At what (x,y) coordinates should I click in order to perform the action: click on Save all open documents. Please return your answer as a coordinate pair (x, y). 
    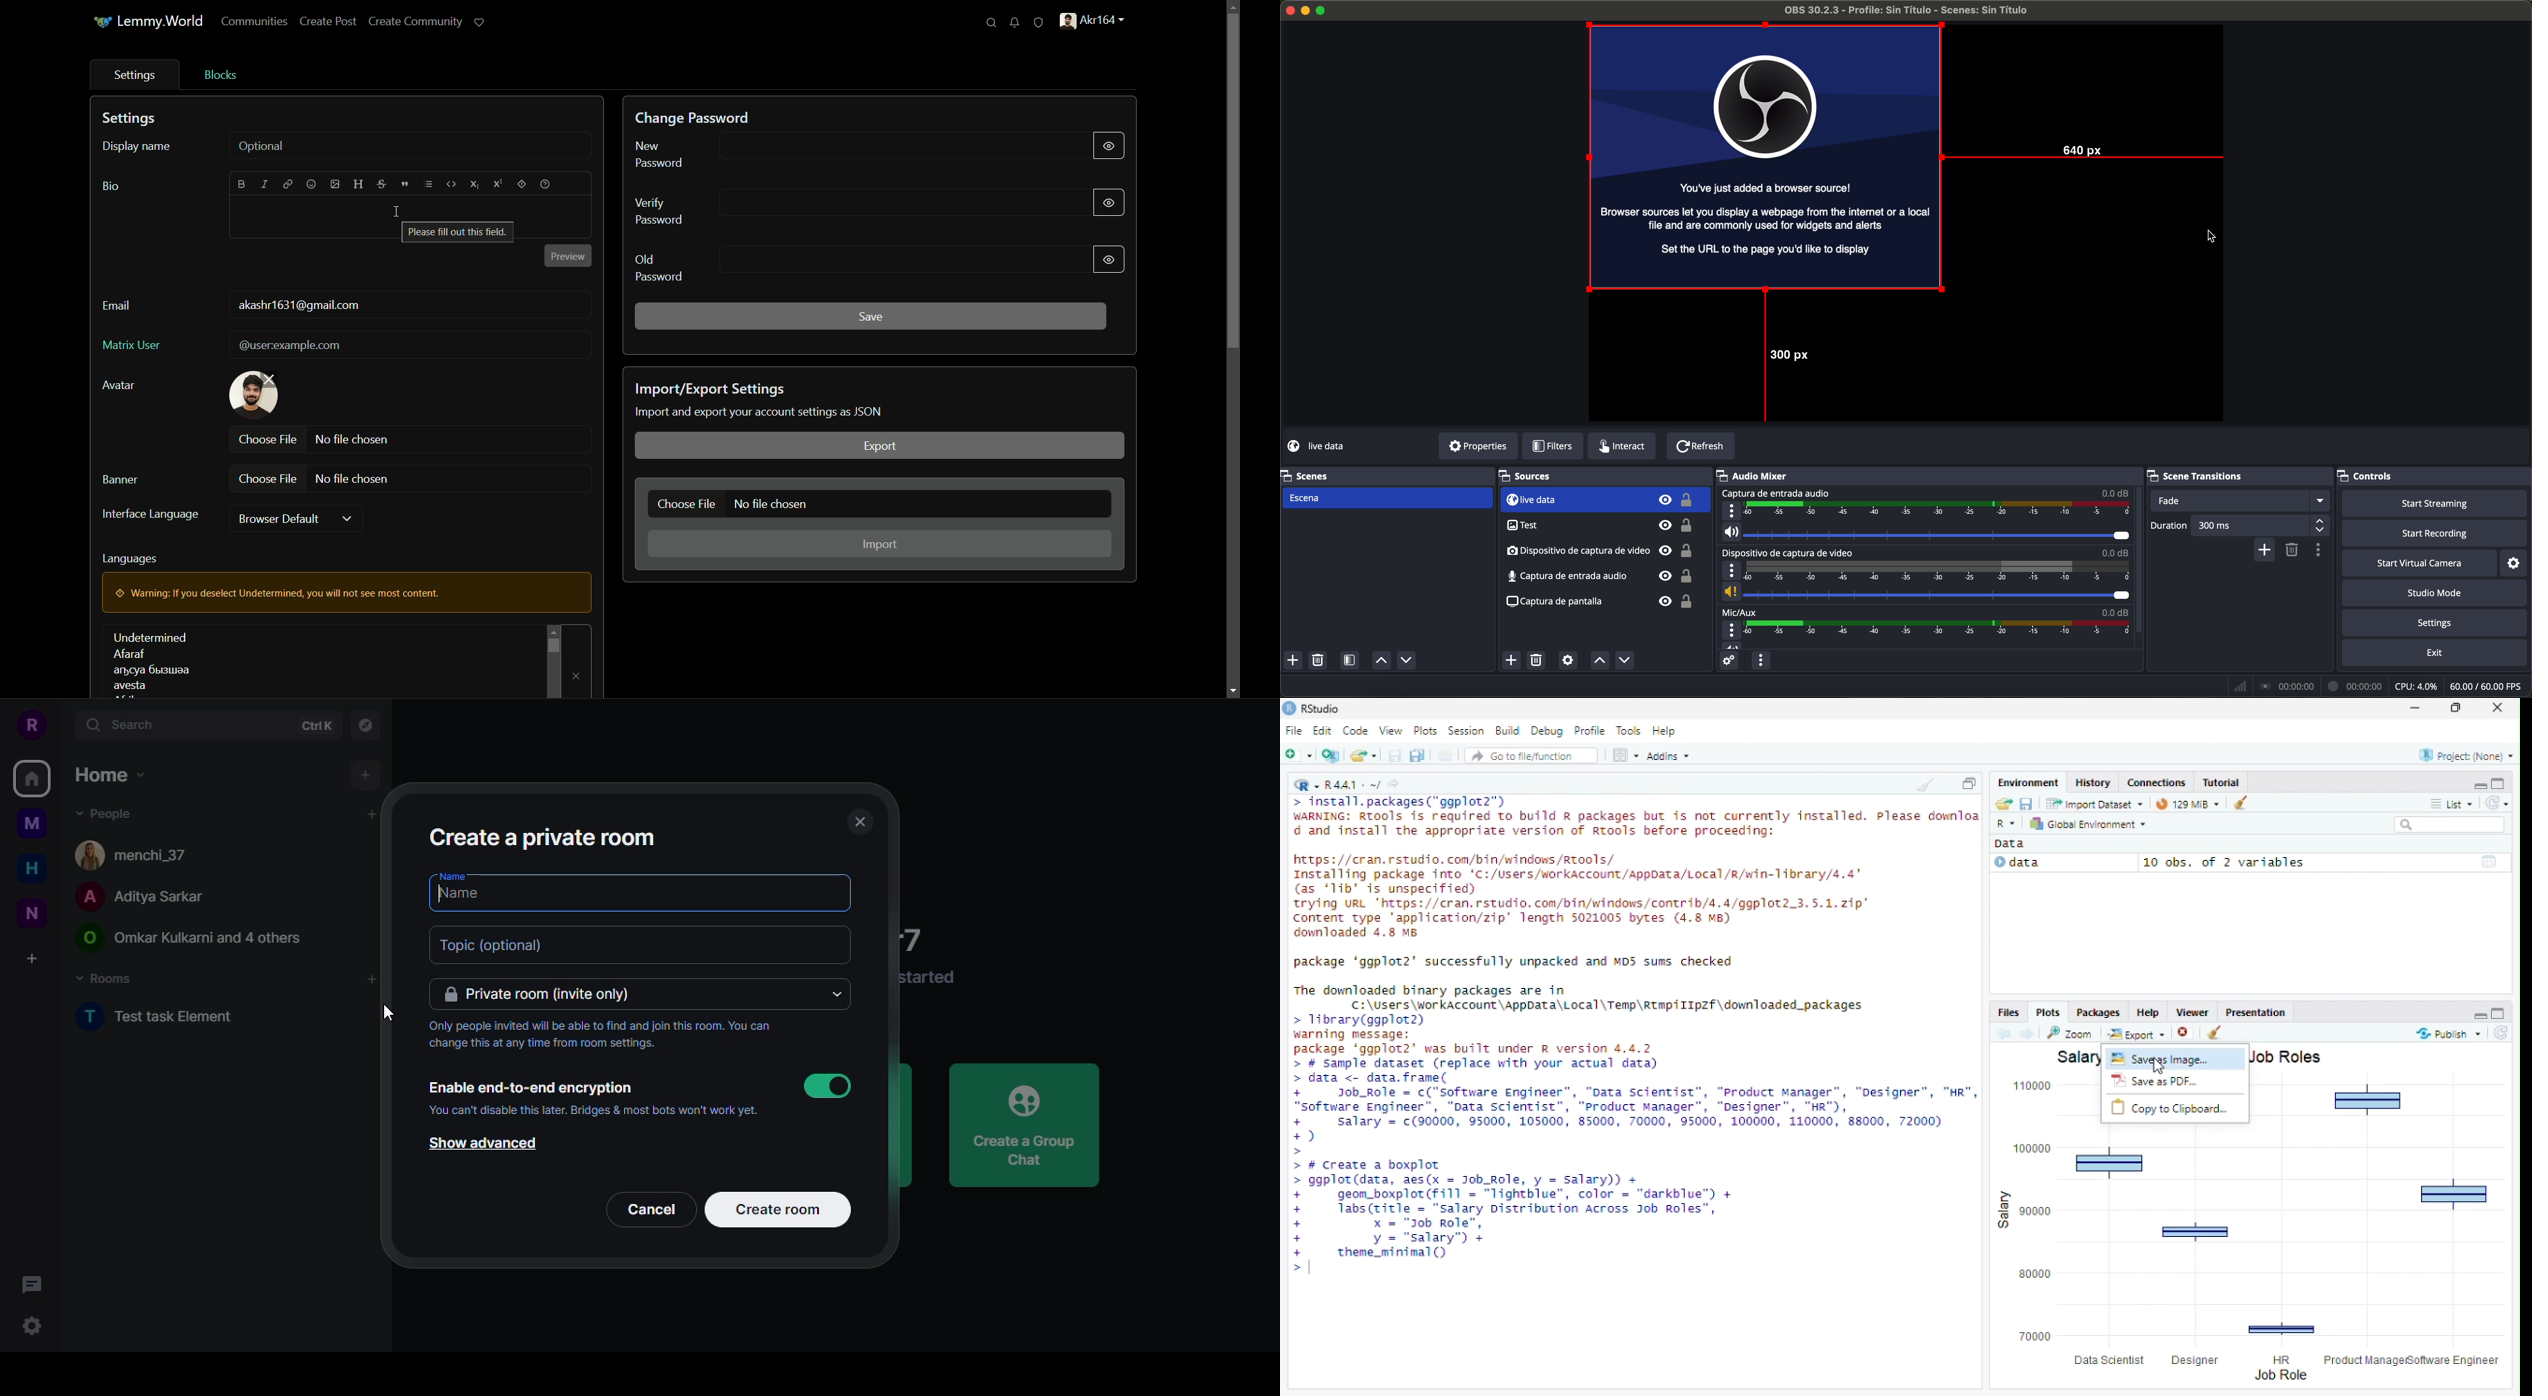
    Looking at the image, I should click on (1420, 755).